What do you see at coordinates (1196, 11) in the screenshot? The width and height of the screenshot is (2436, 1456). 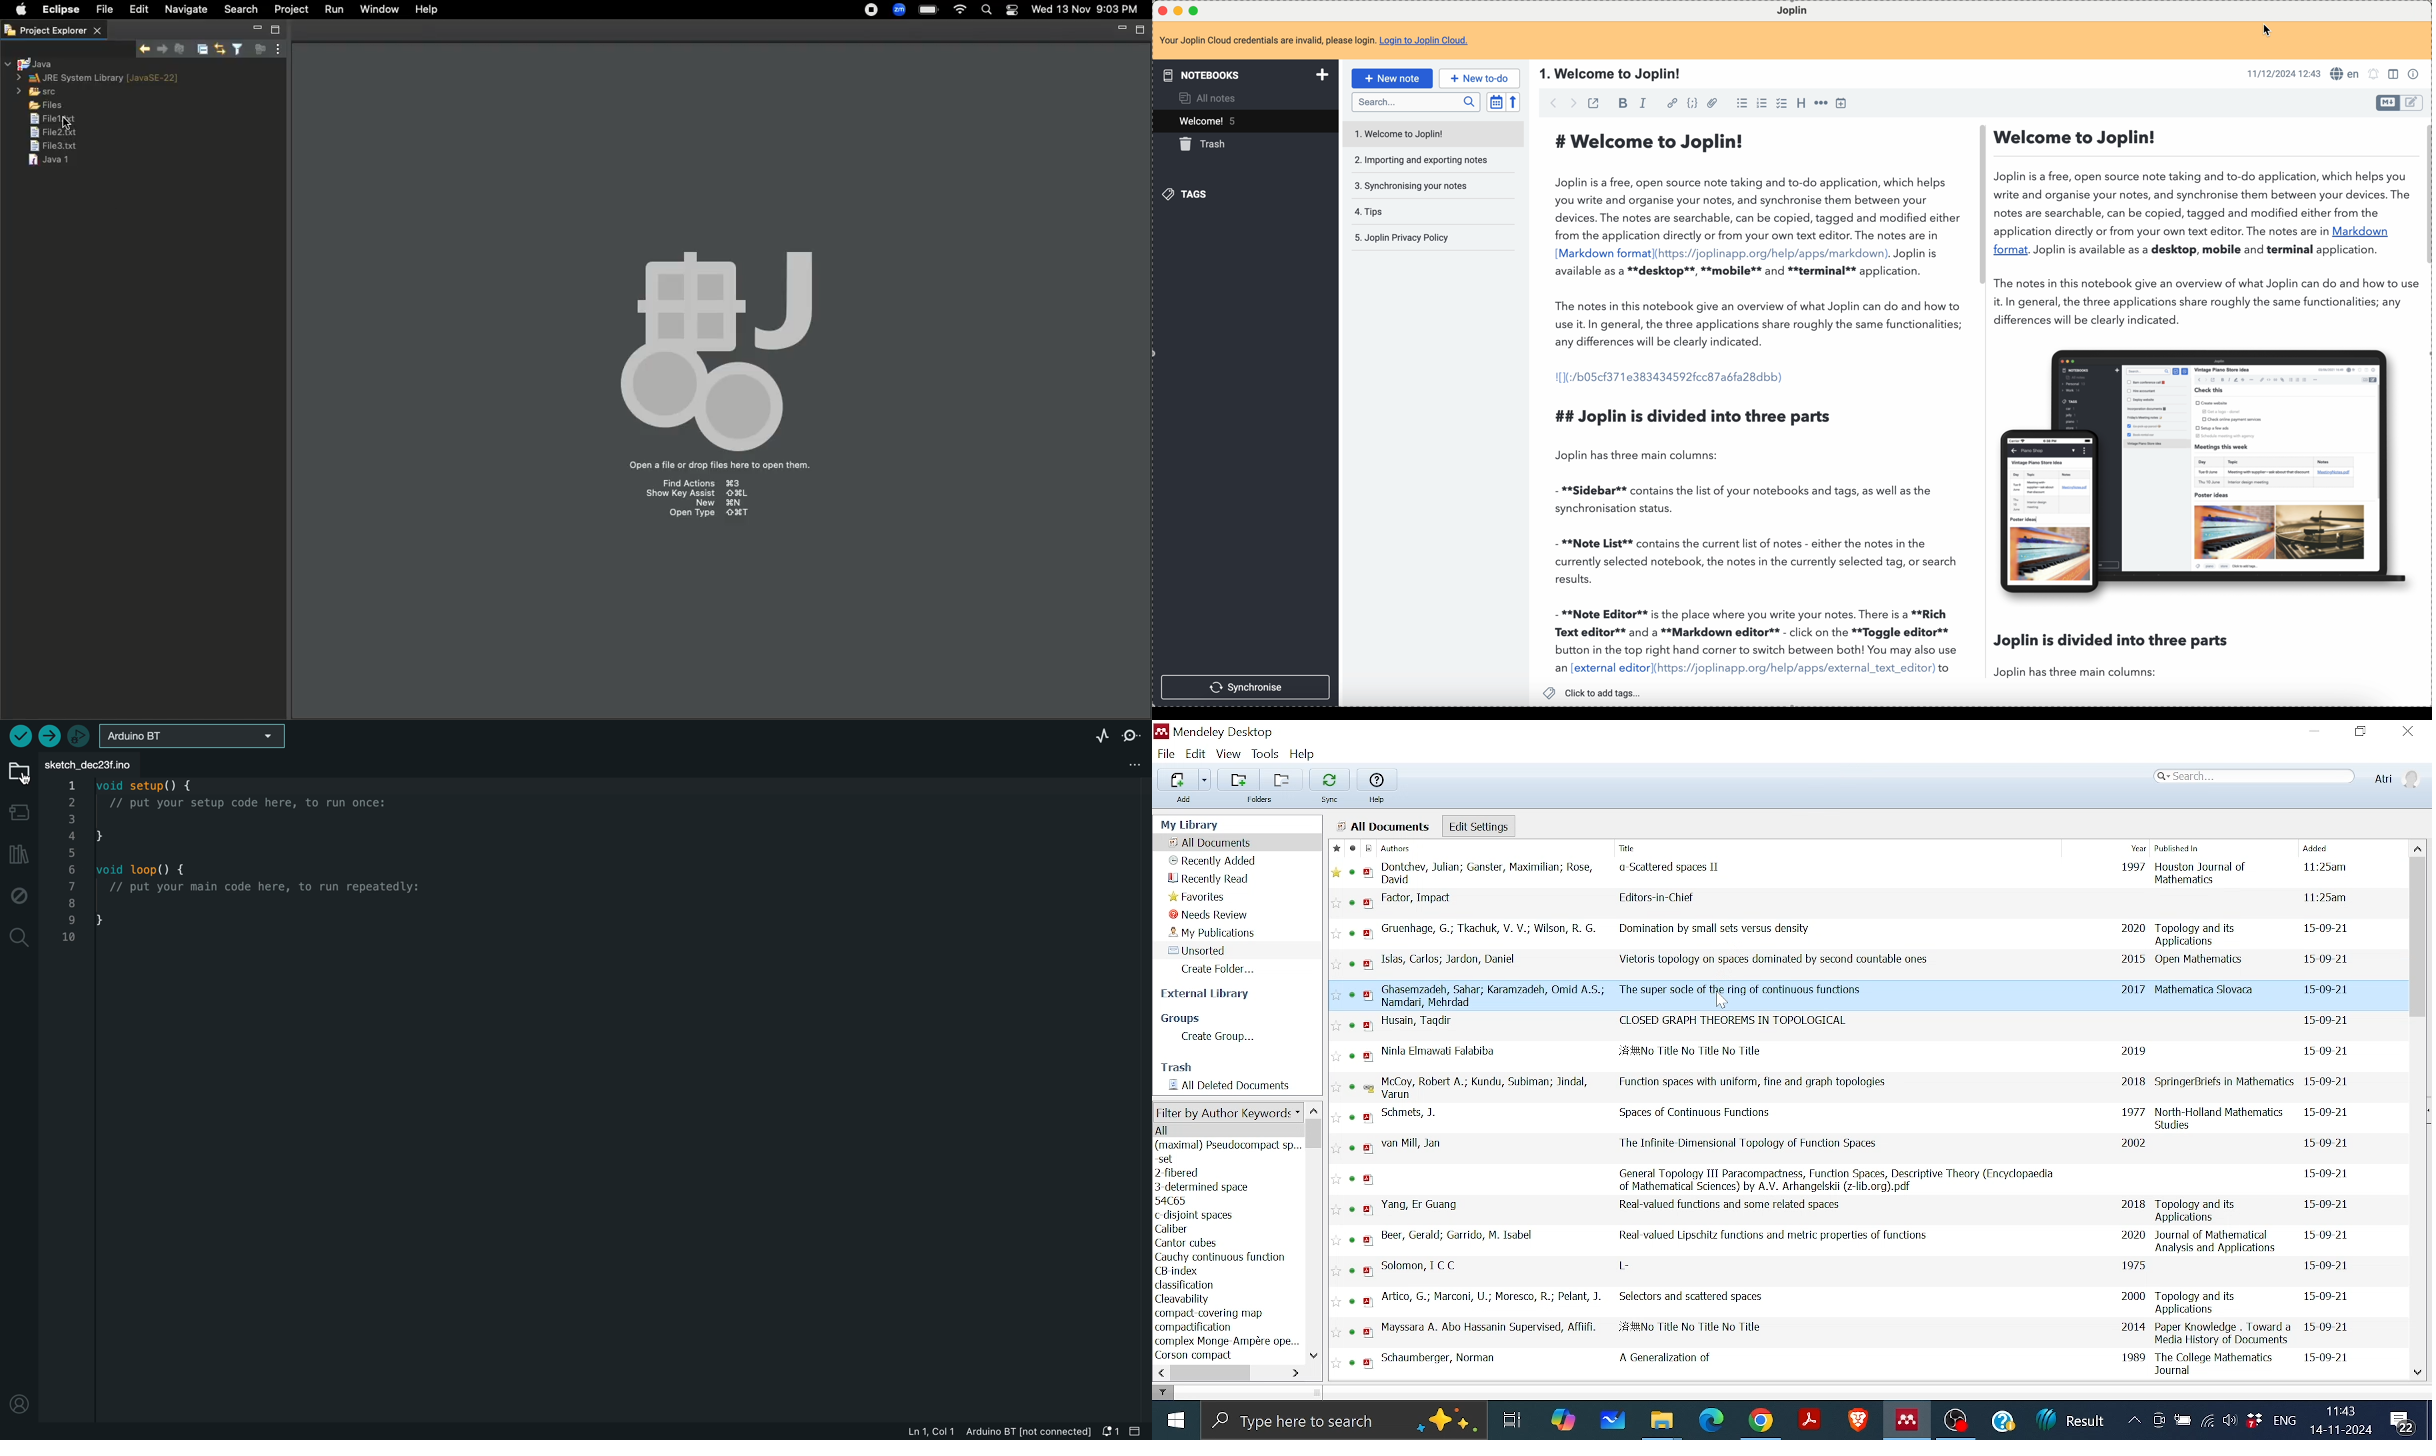 I see `maximize` at bounding box center [1196, 11].